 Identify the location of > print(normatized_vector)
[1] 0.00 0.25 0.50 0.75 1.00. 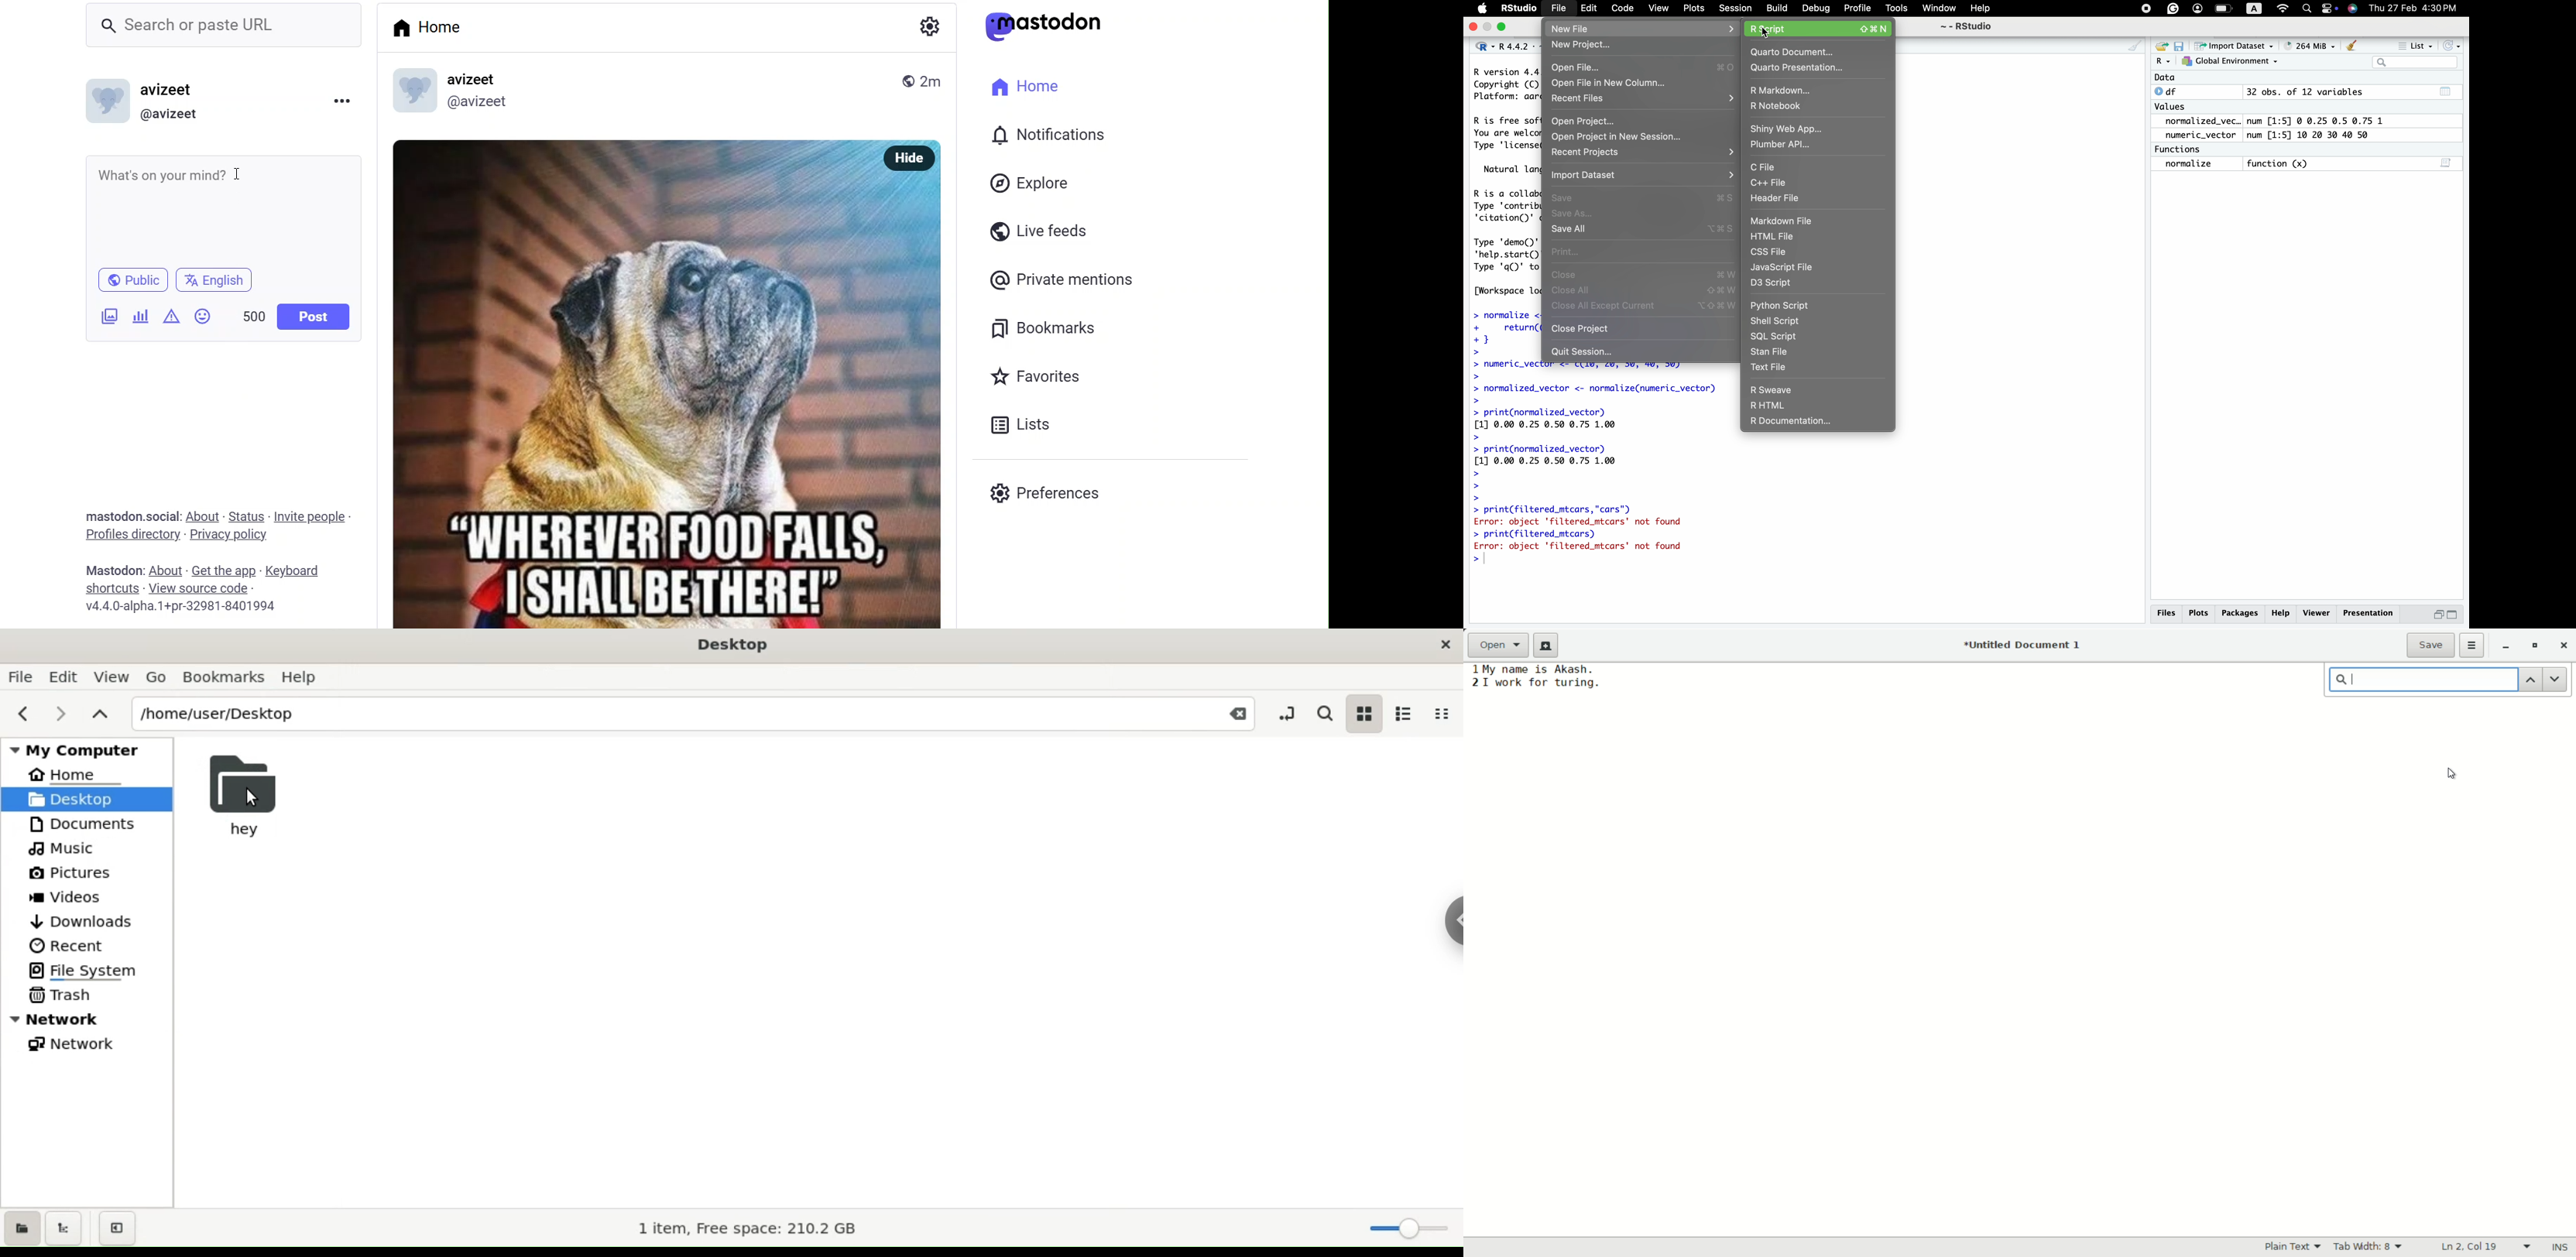
(1556, 424).